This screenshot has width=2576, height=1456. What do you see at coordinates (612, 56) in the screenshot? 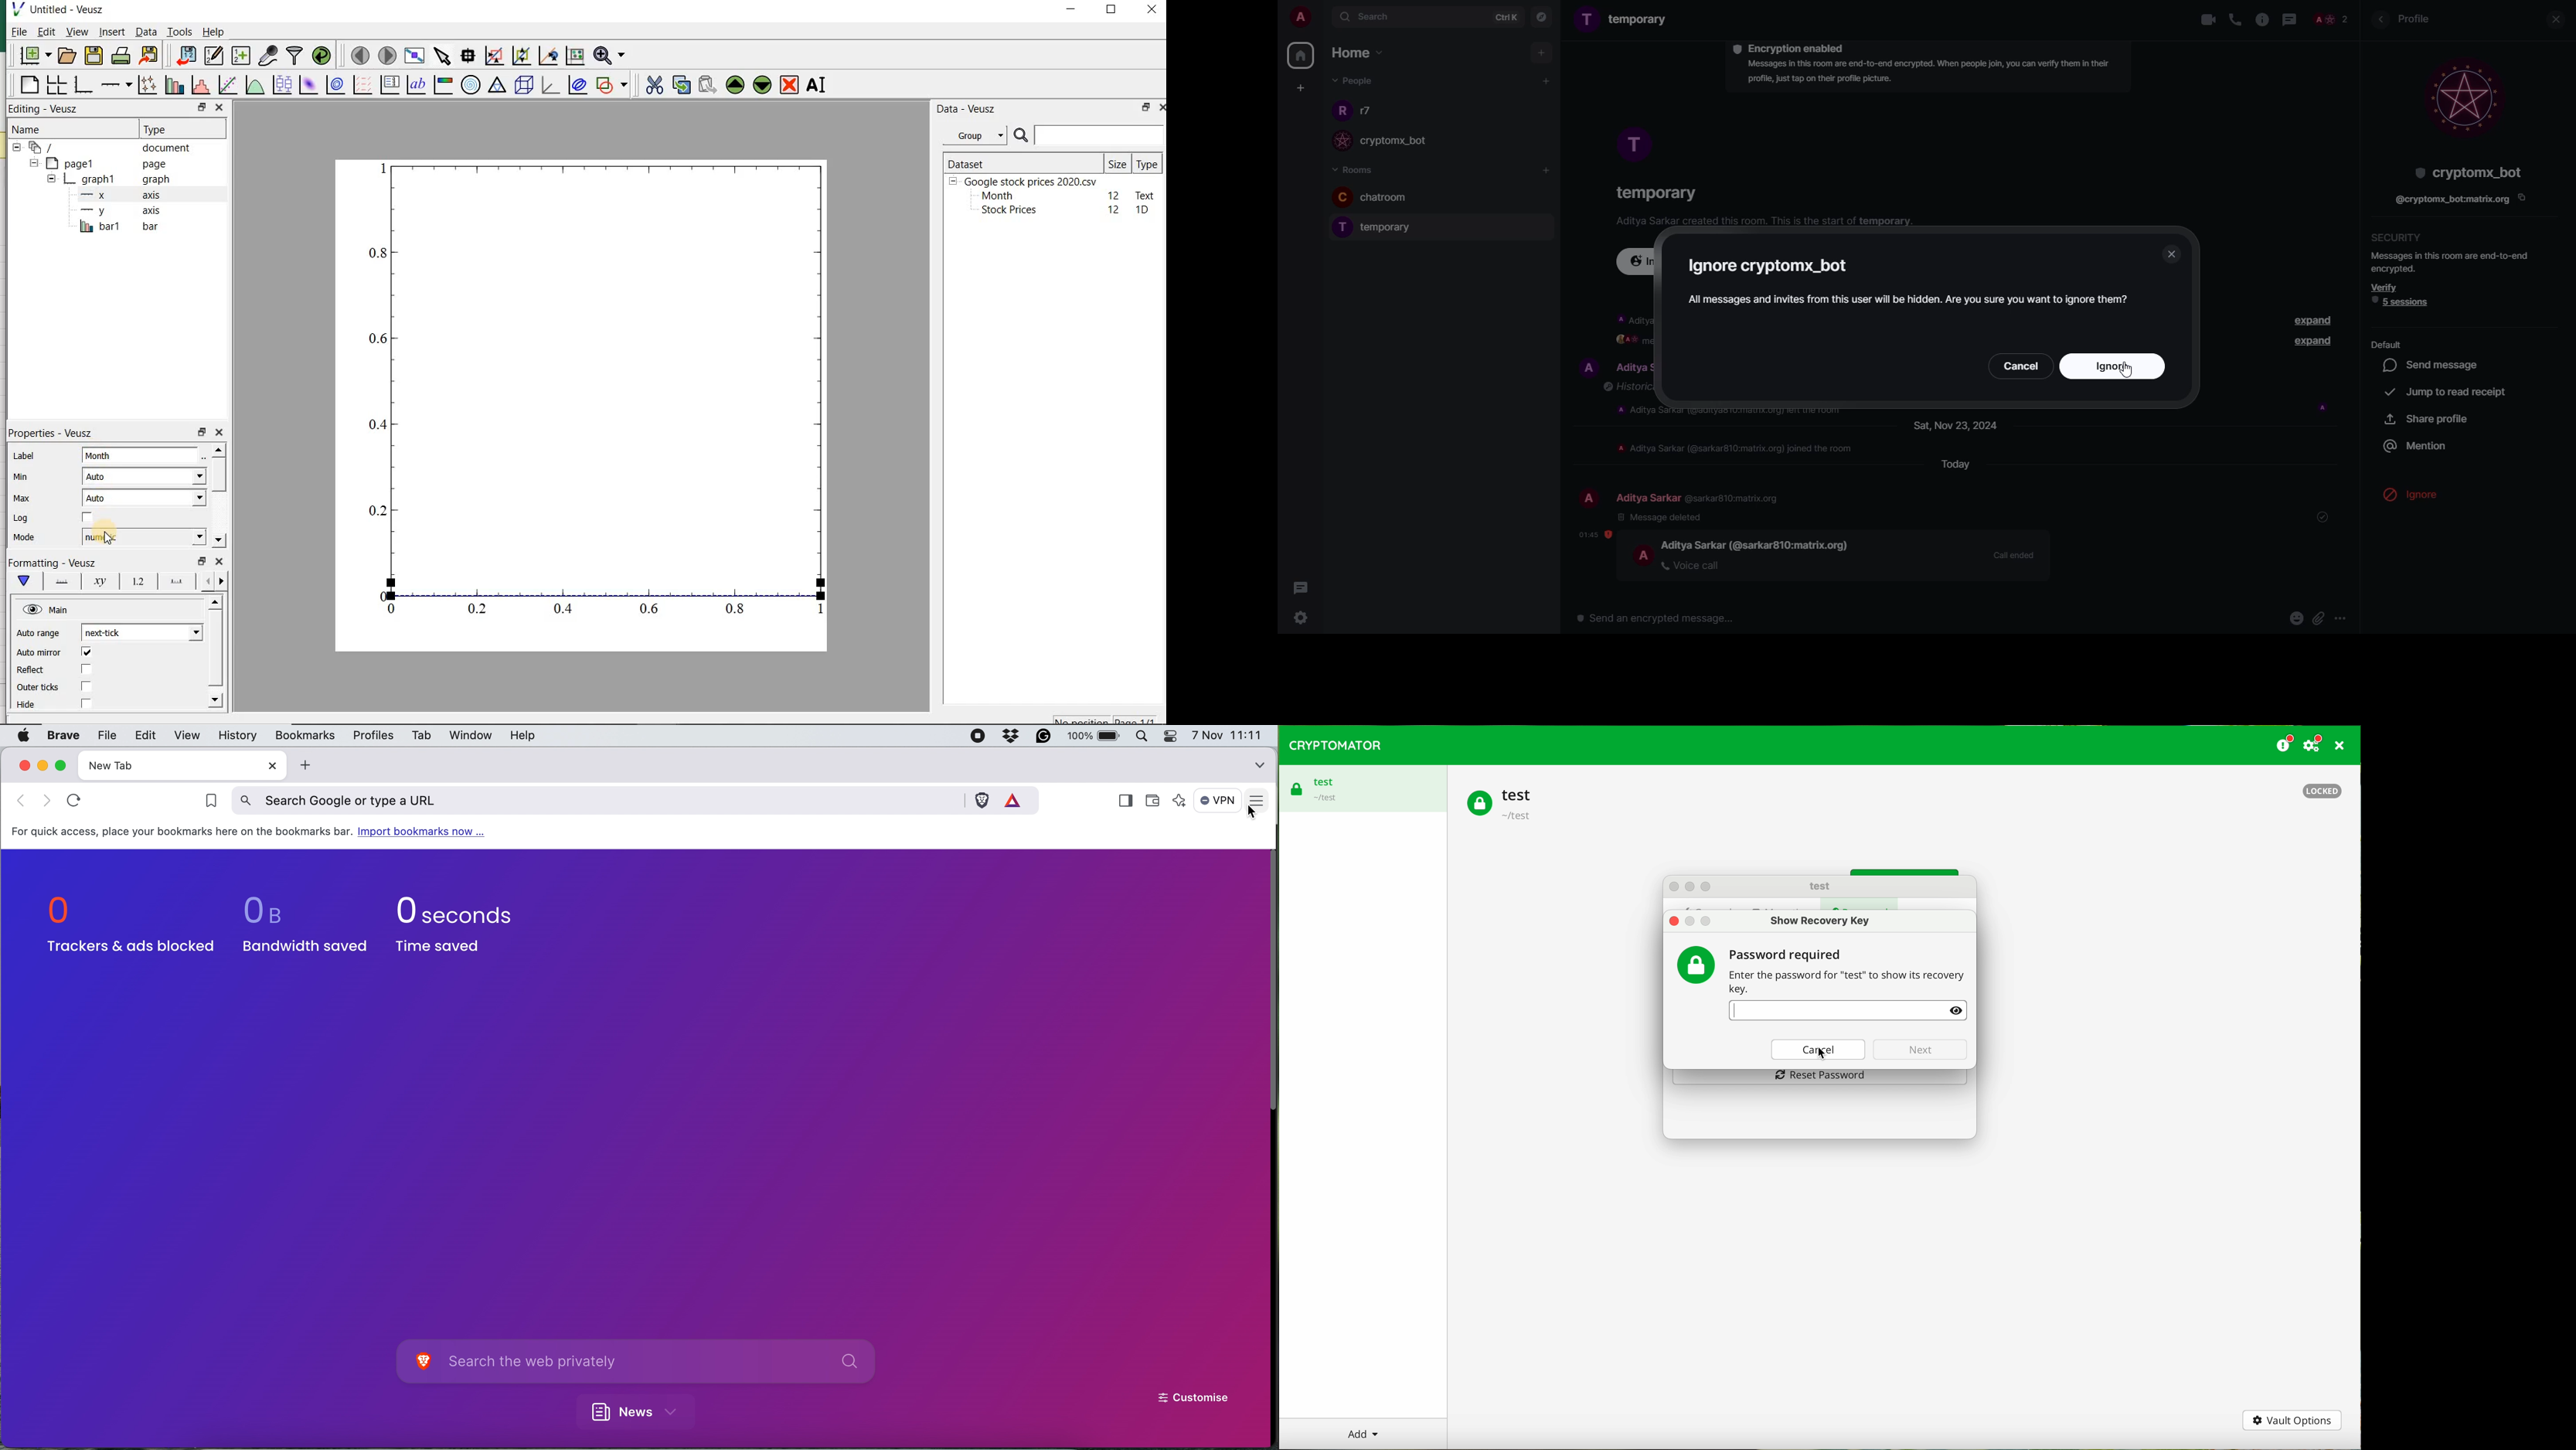
I see `zoom function menus` at bounding box center [612, 56].